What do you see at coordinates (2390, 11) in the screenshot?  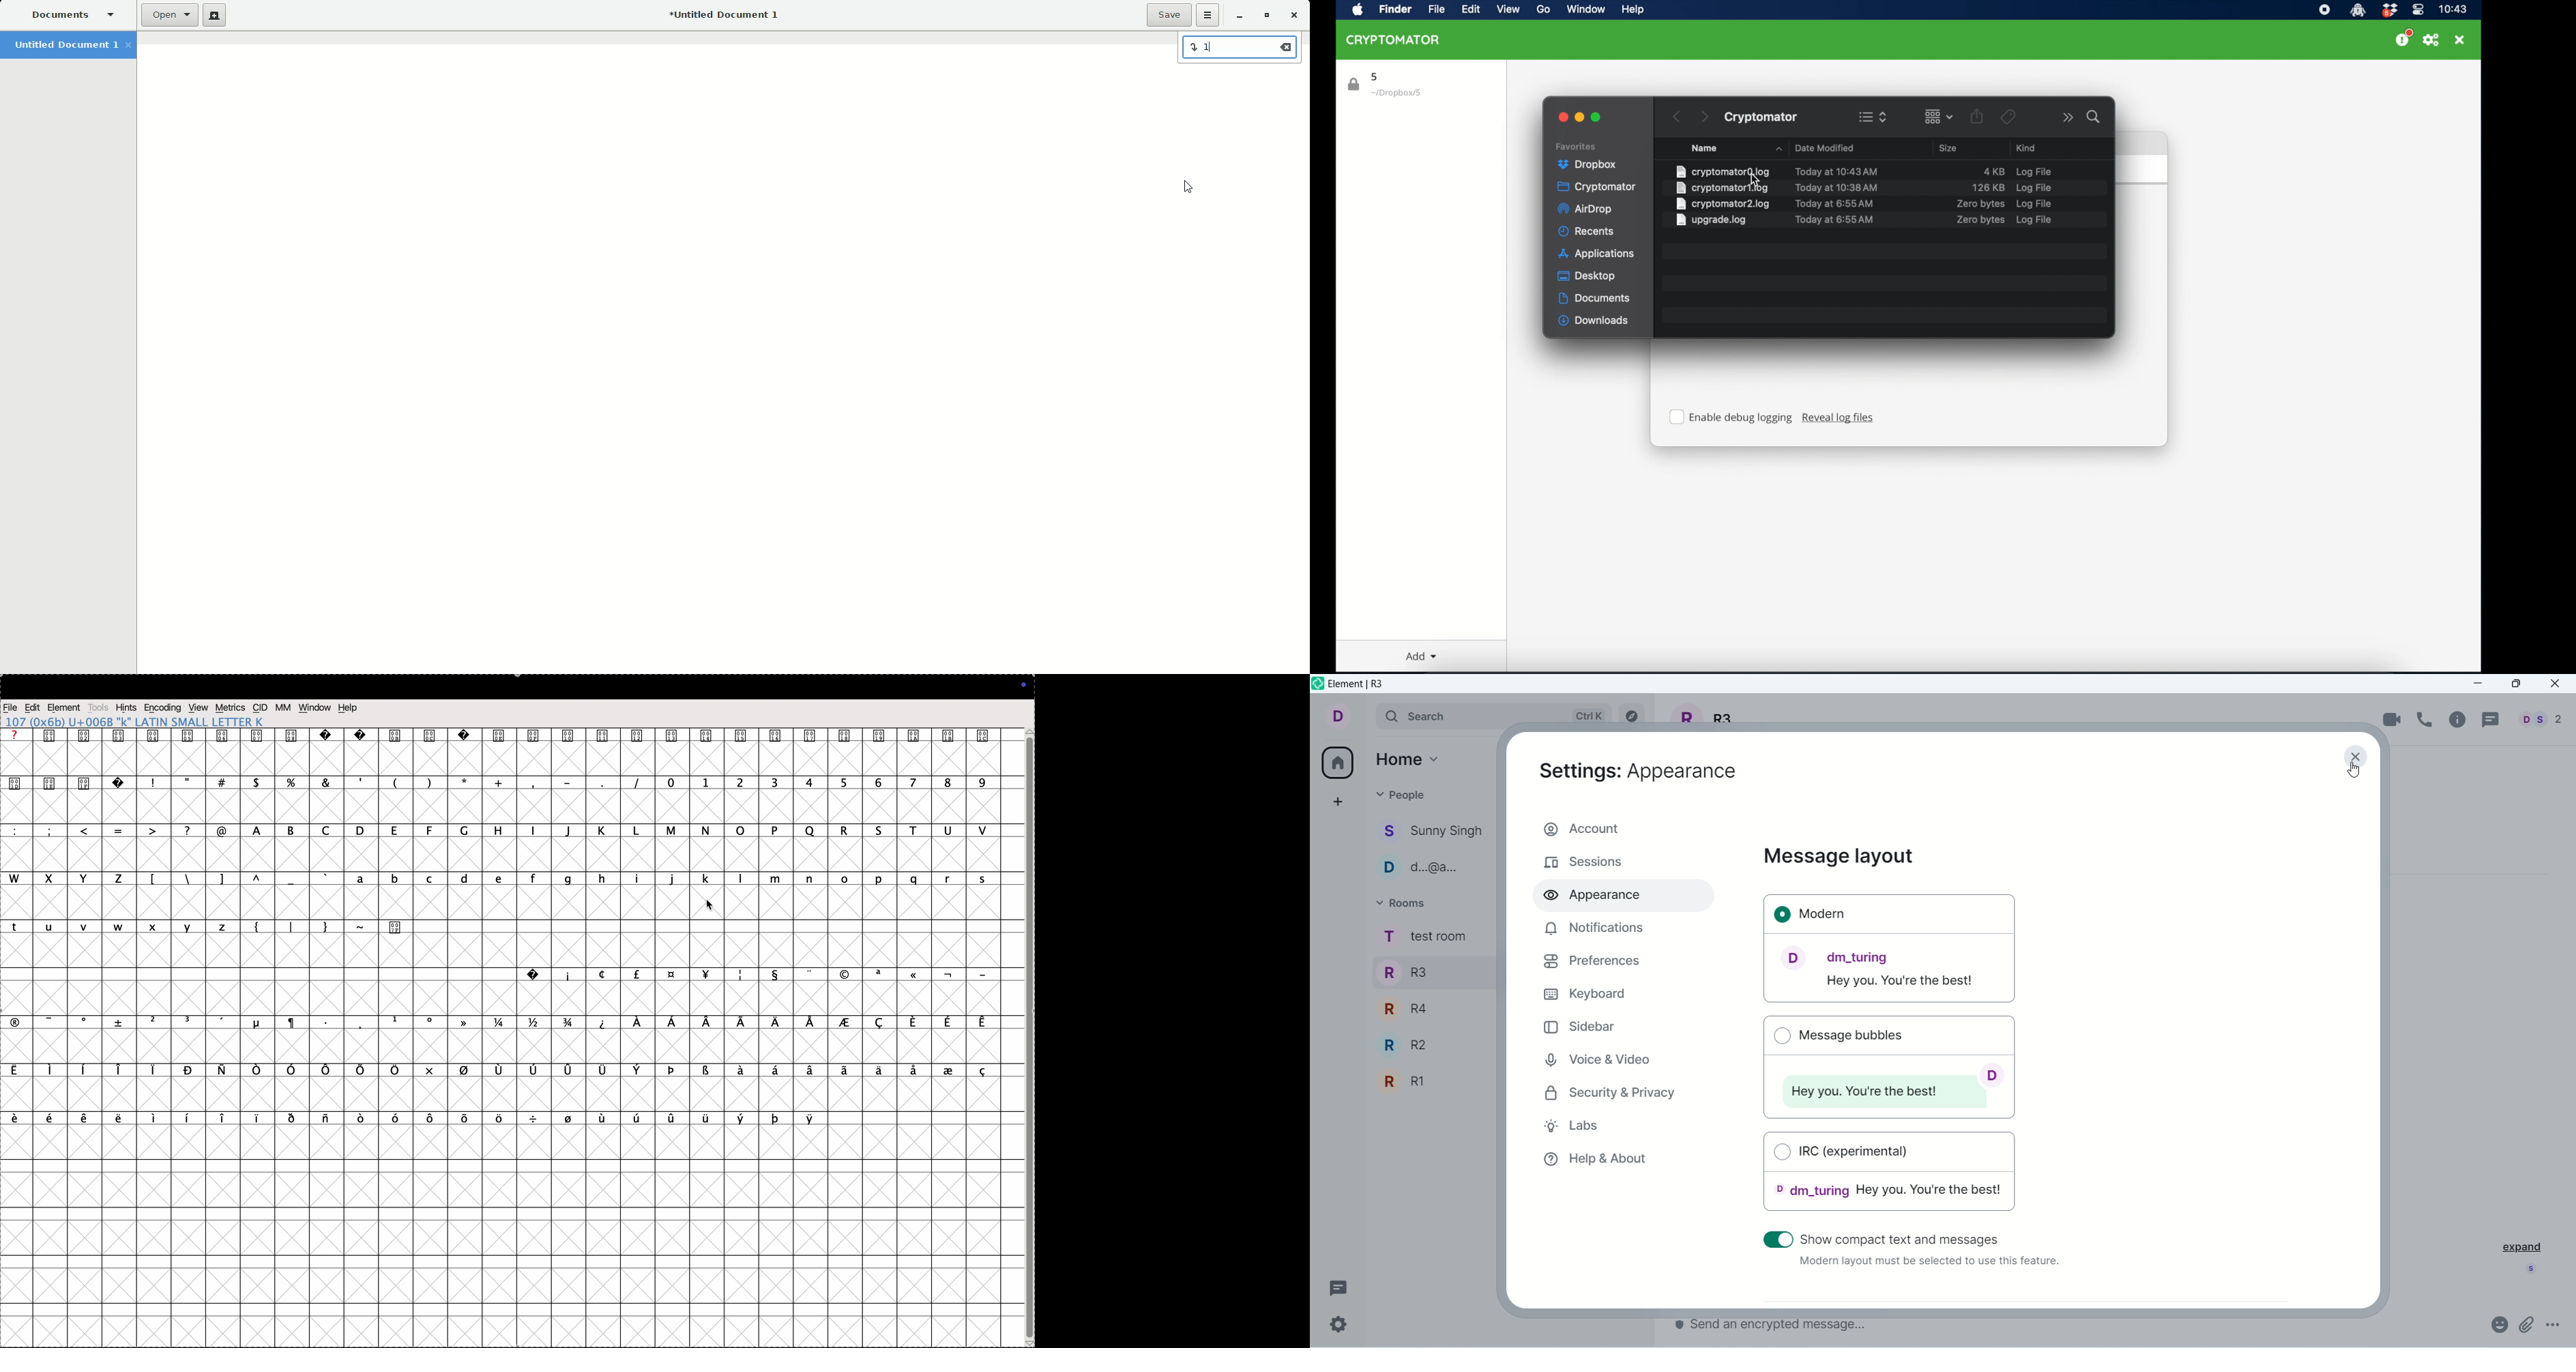 I see `dropbox icon` at bounding box center [2390, 11].